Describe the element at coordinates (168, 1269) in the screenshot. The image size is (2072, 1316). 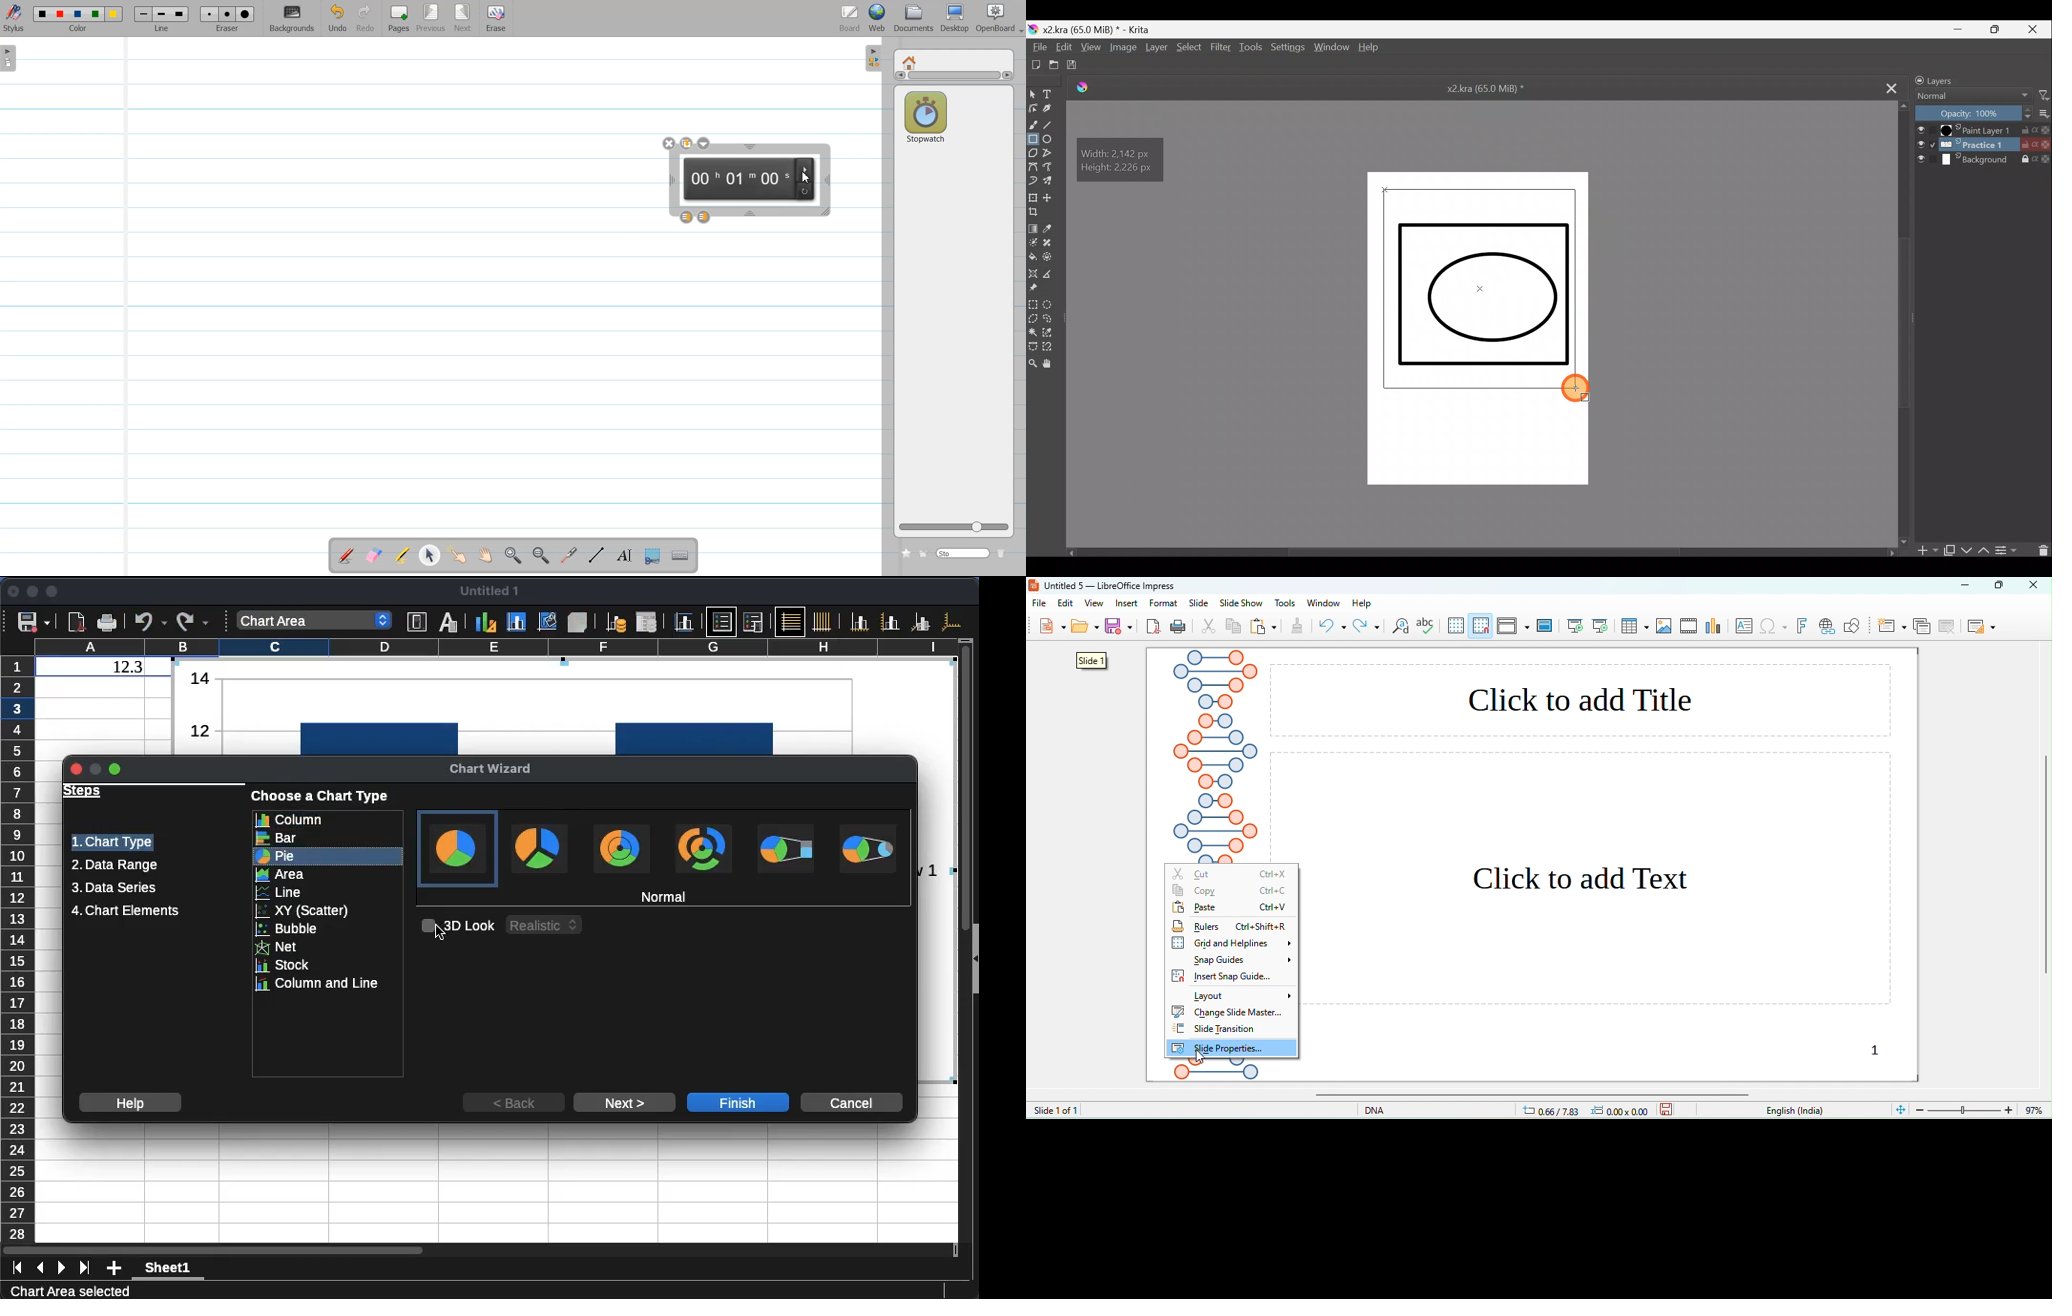
I see `Sheet1` at that location.